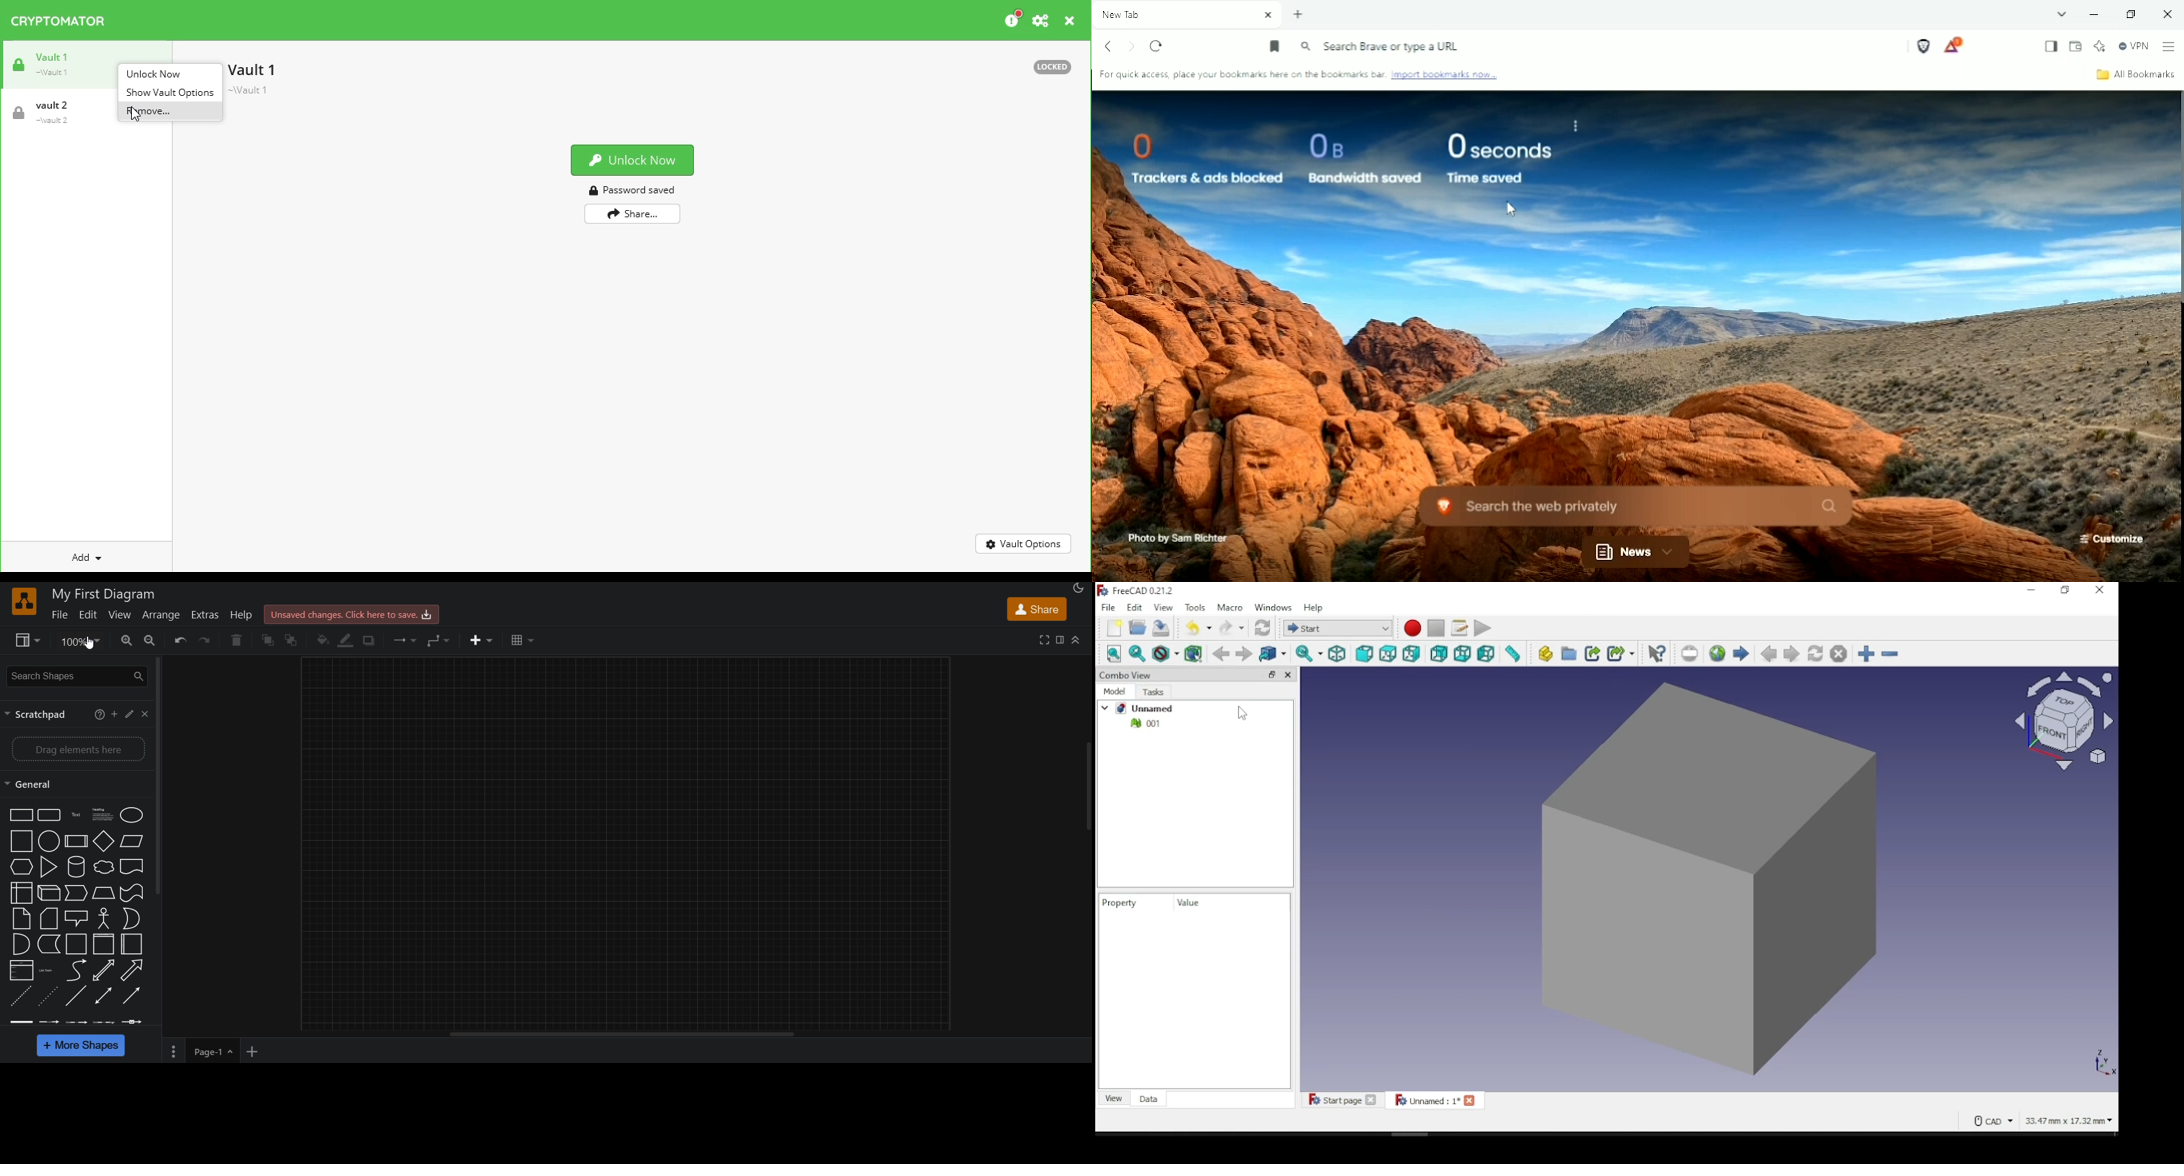 This screenshot has height=1176, width=2184. I want to click on please consider donating, so click(1012, 19).